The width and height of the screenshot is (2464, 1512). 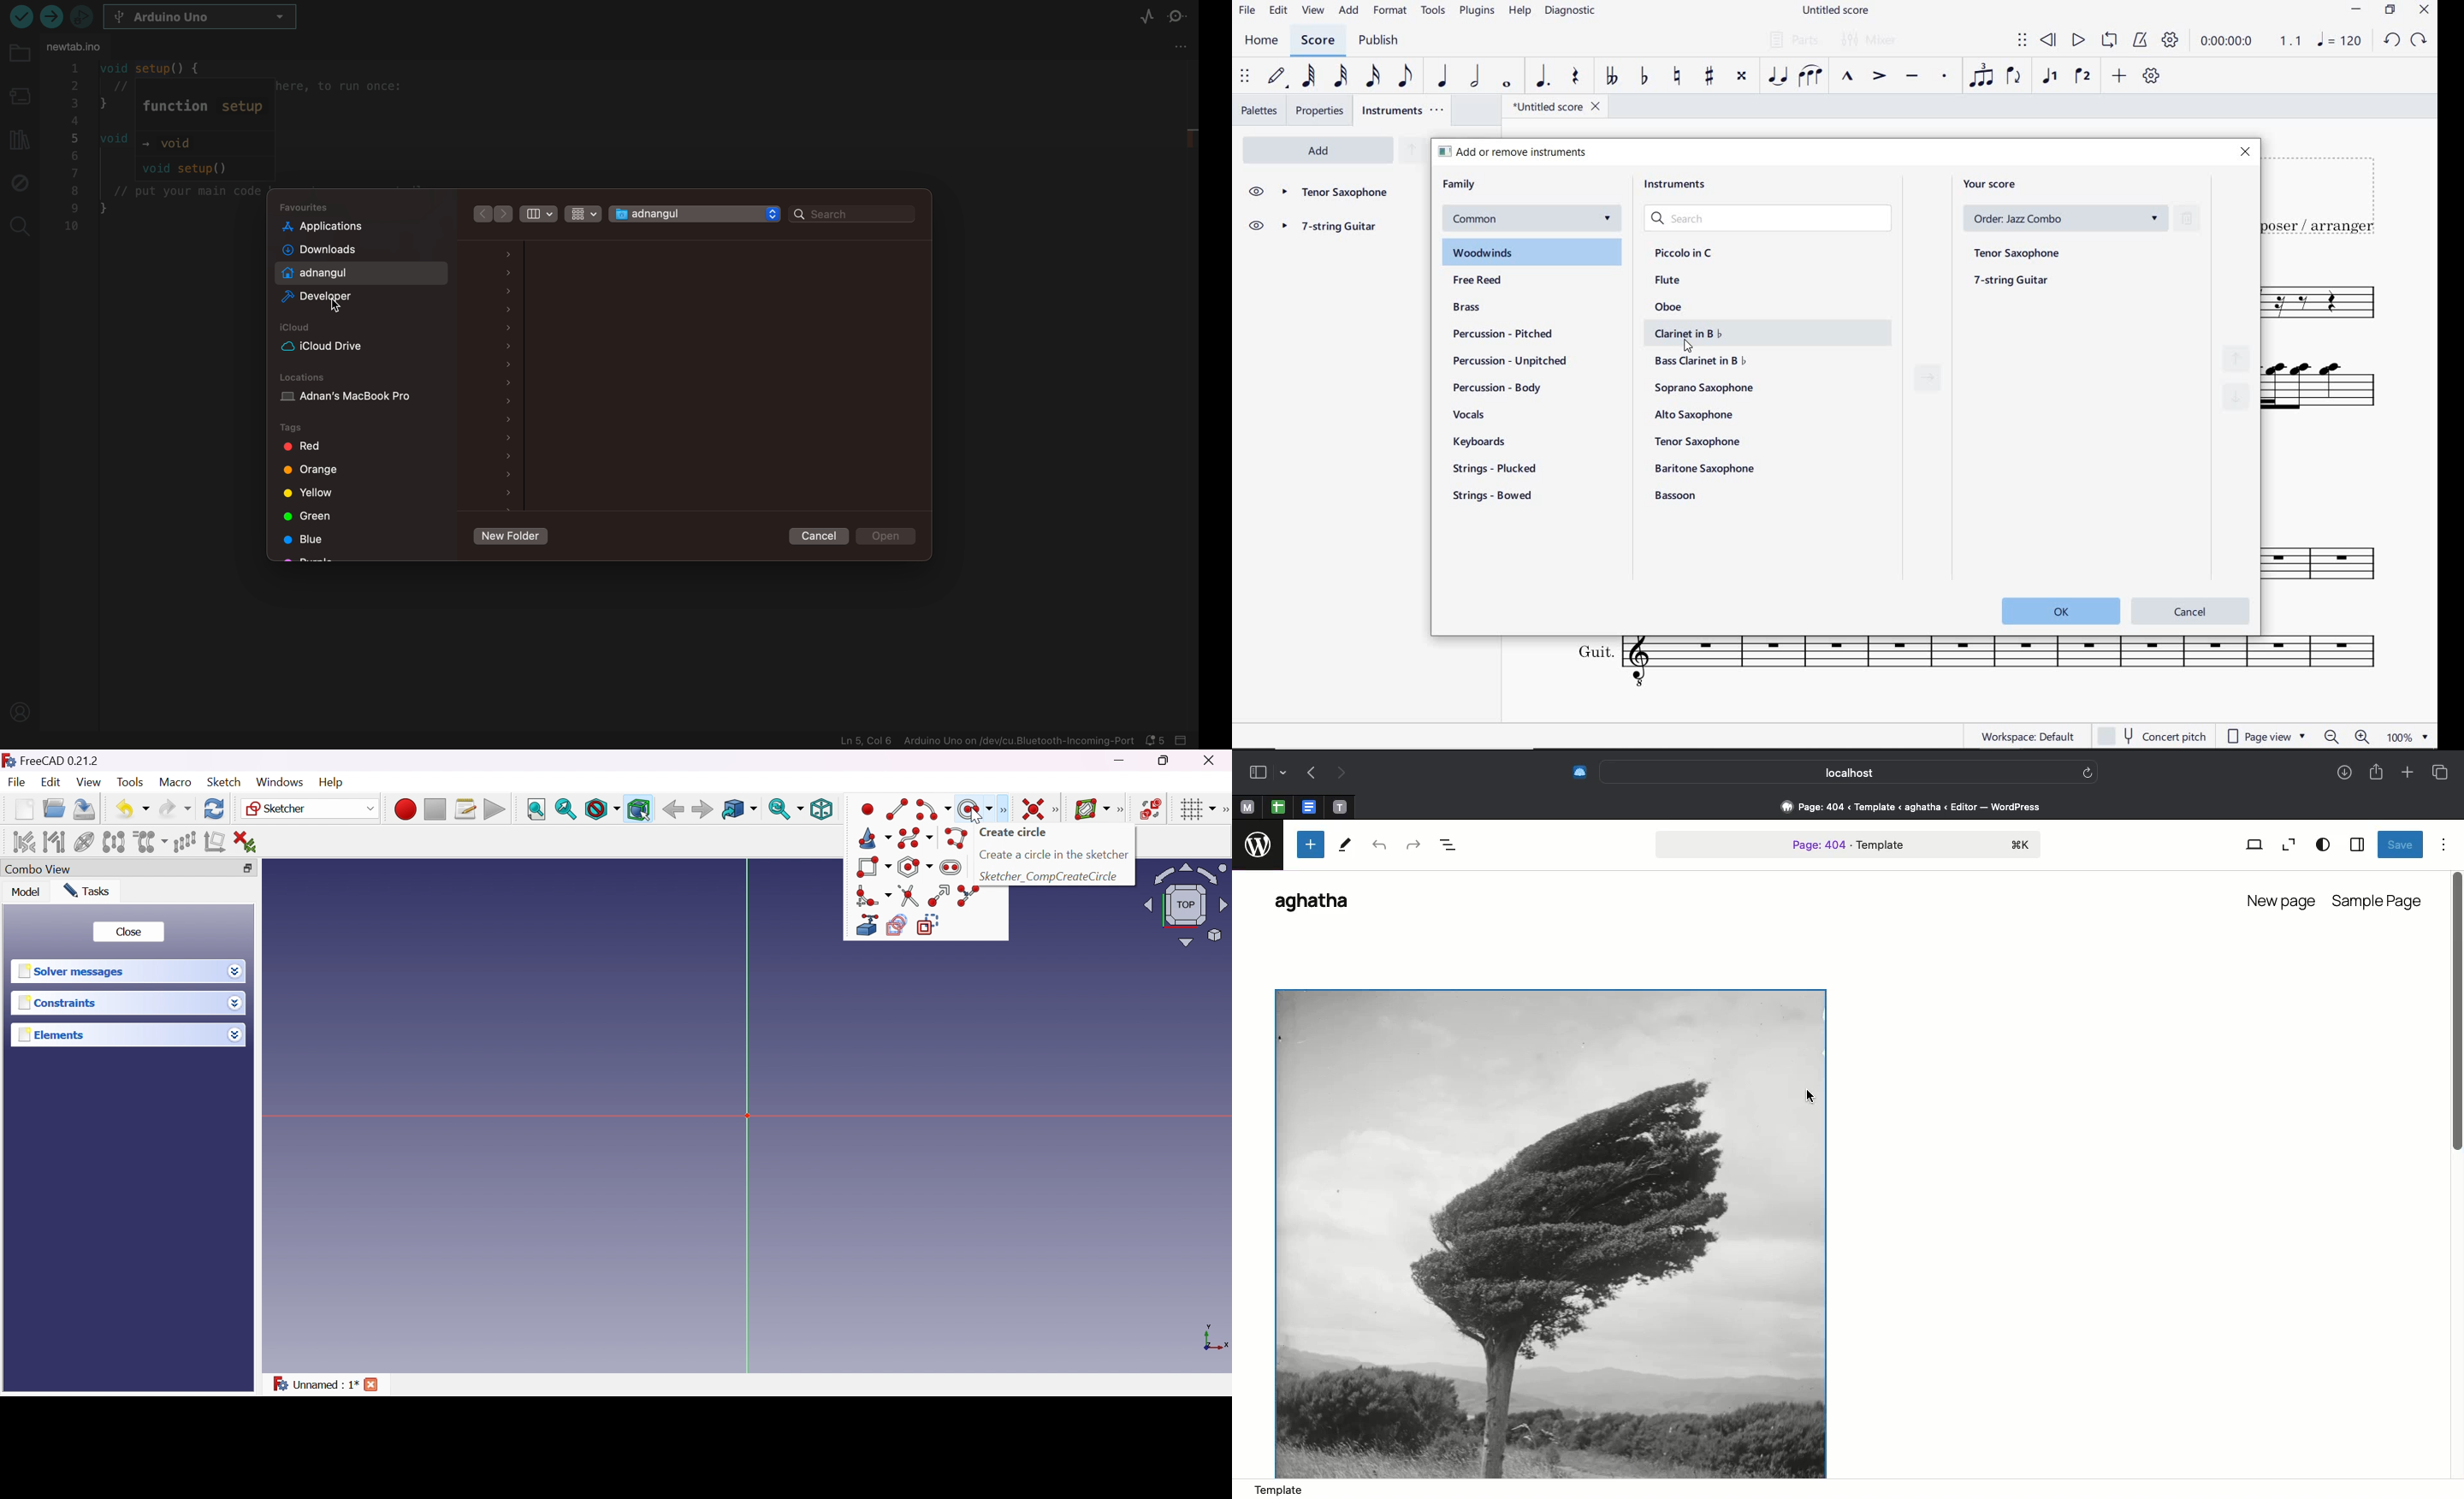 What do you see at coordinates (1312, 772) in the screenshot?
I see `Undo` at bounding box center [1312, 772].